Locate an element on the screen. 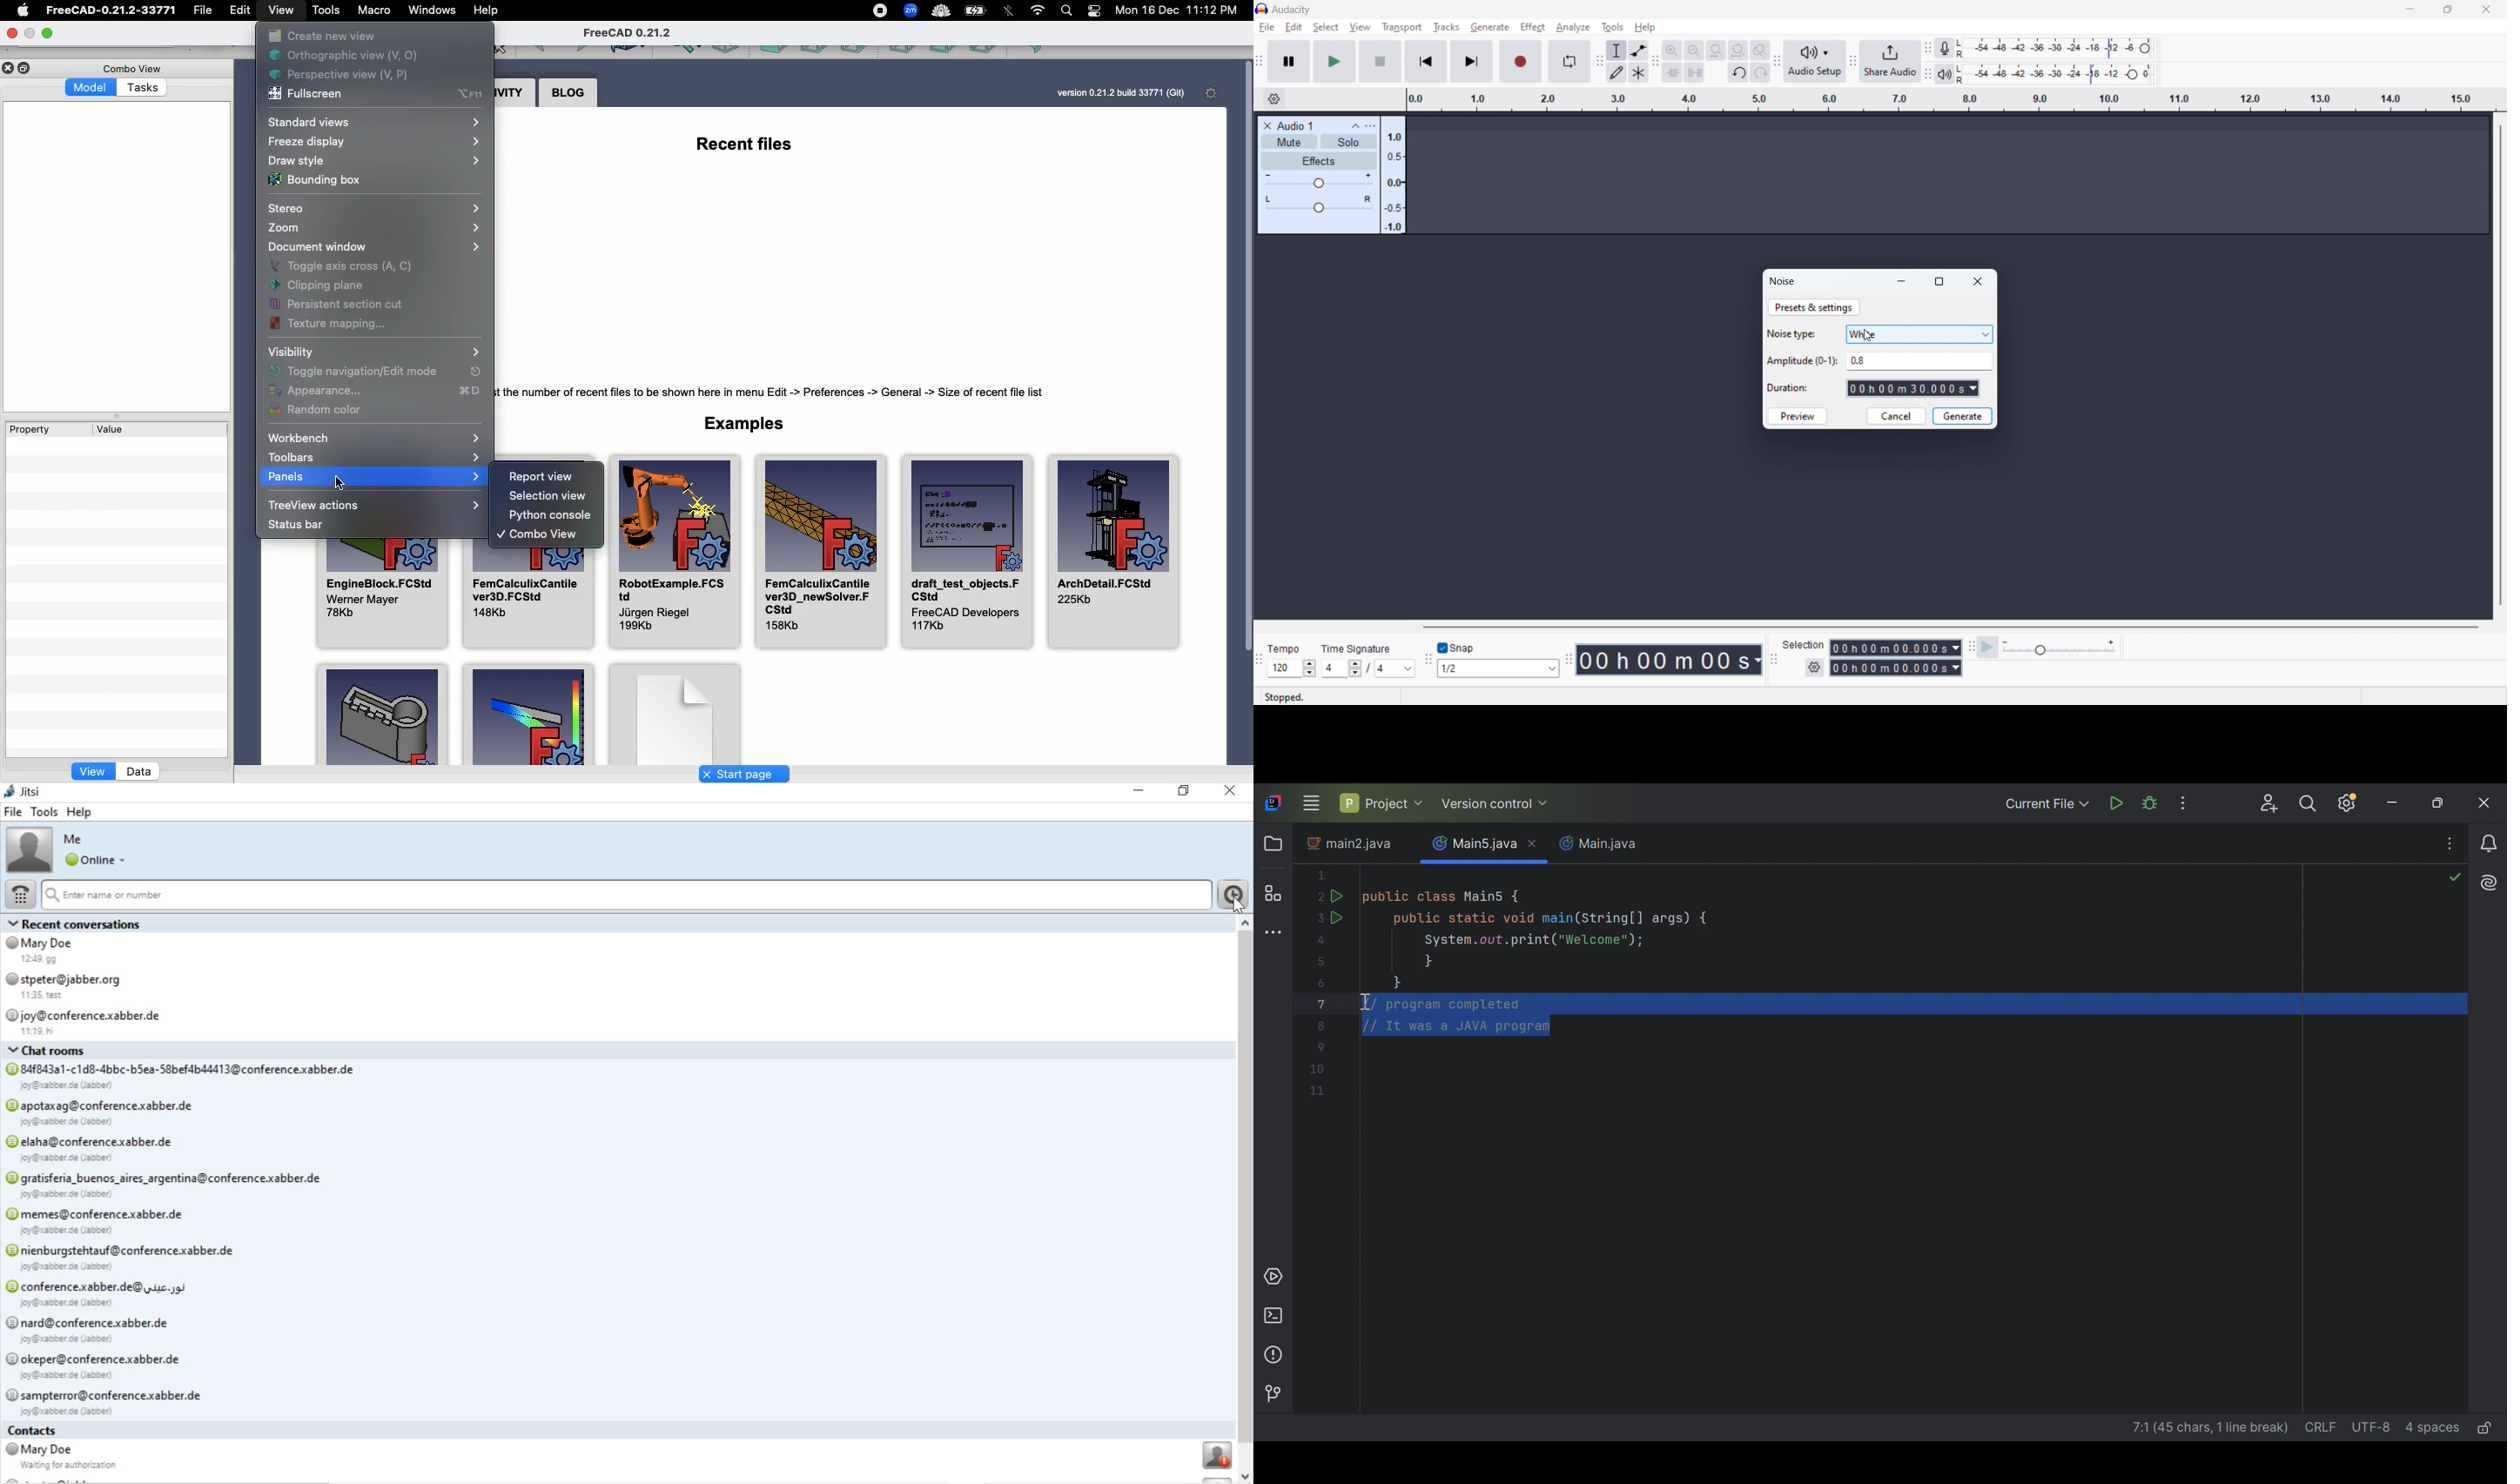 The image size is (2520, 1484). time signature toolbar is located at coordinates (1260, 661).